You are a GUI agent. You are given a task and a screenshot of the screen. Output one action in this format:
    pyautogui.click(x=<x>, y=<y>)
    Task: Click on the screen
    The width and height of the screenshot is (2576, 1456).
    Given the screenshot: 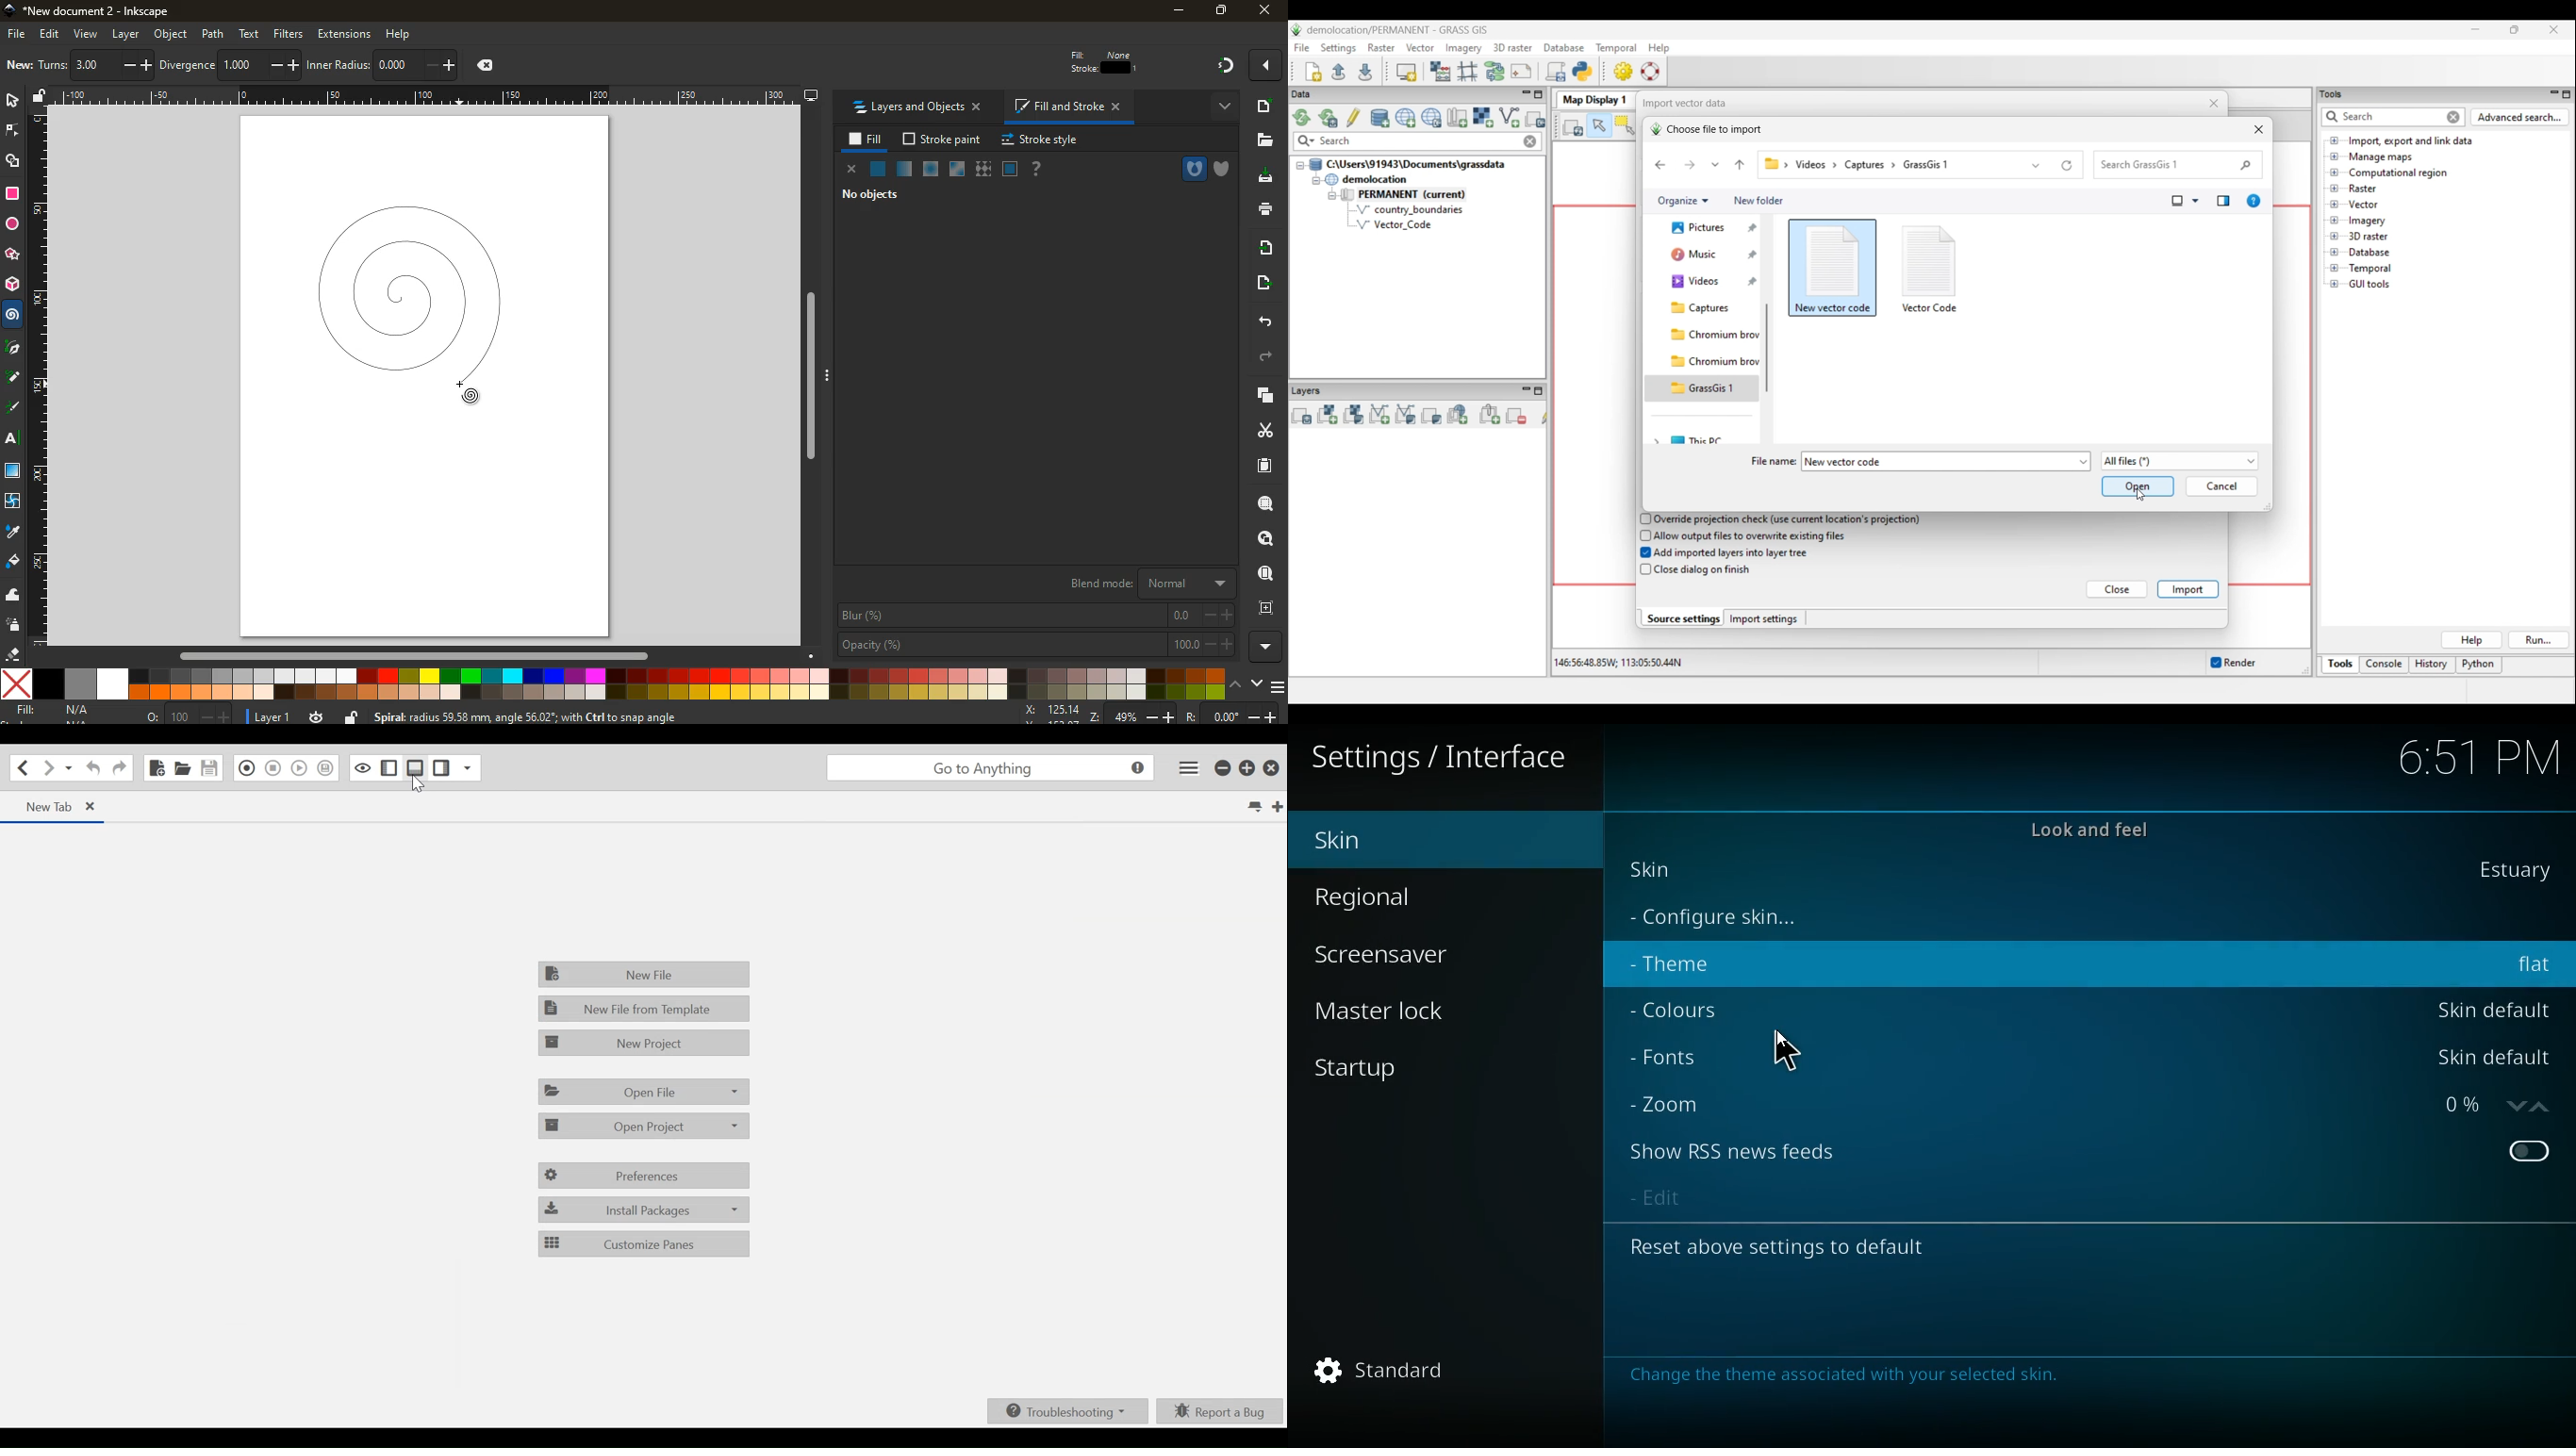 What is the action you would take?
    pyautogui.click(x=1011, y=170)
    